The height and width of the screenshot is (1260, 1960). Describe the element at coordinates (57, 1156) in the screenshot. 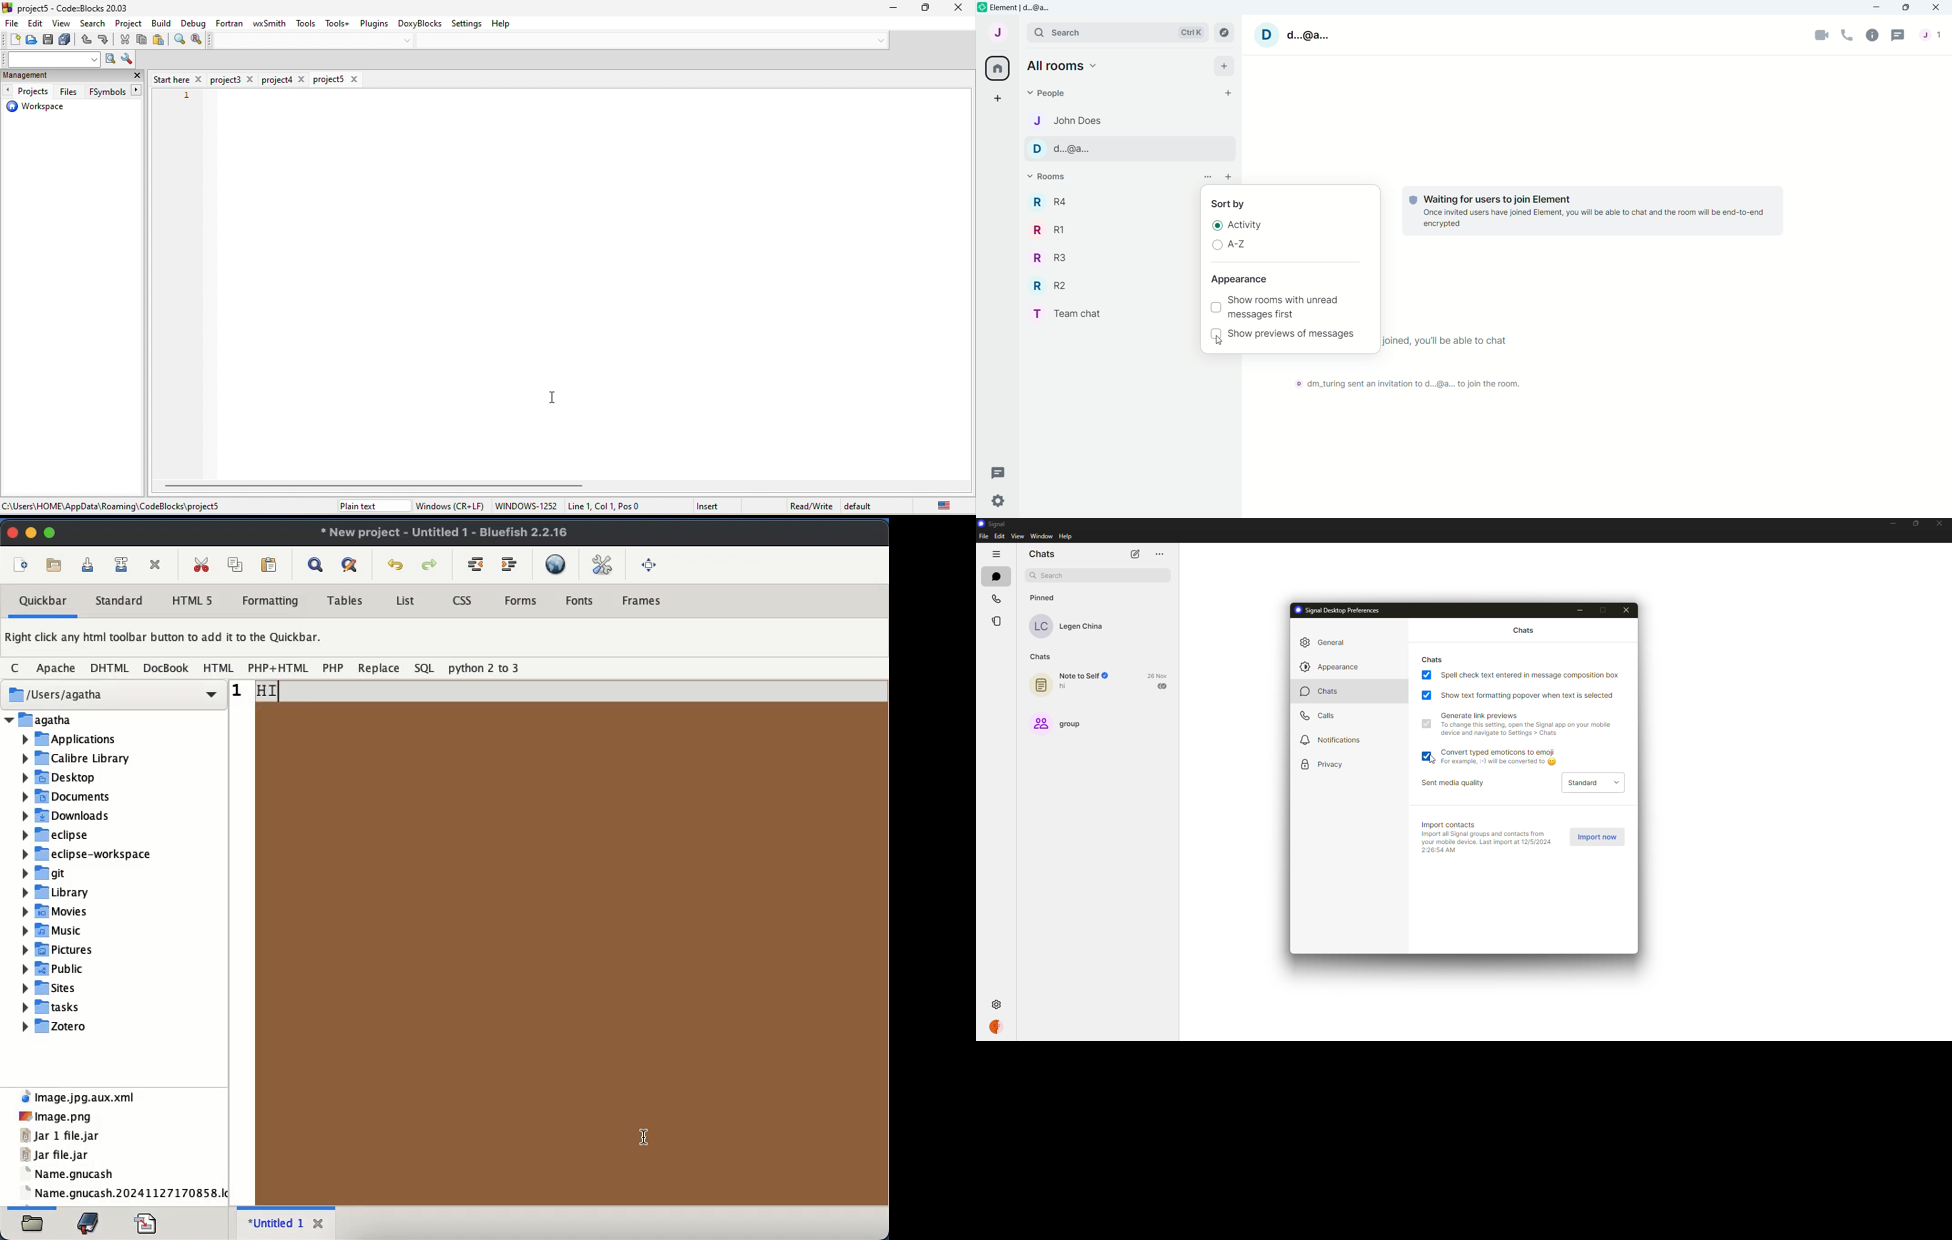

I see `jar file.jar` at that location.